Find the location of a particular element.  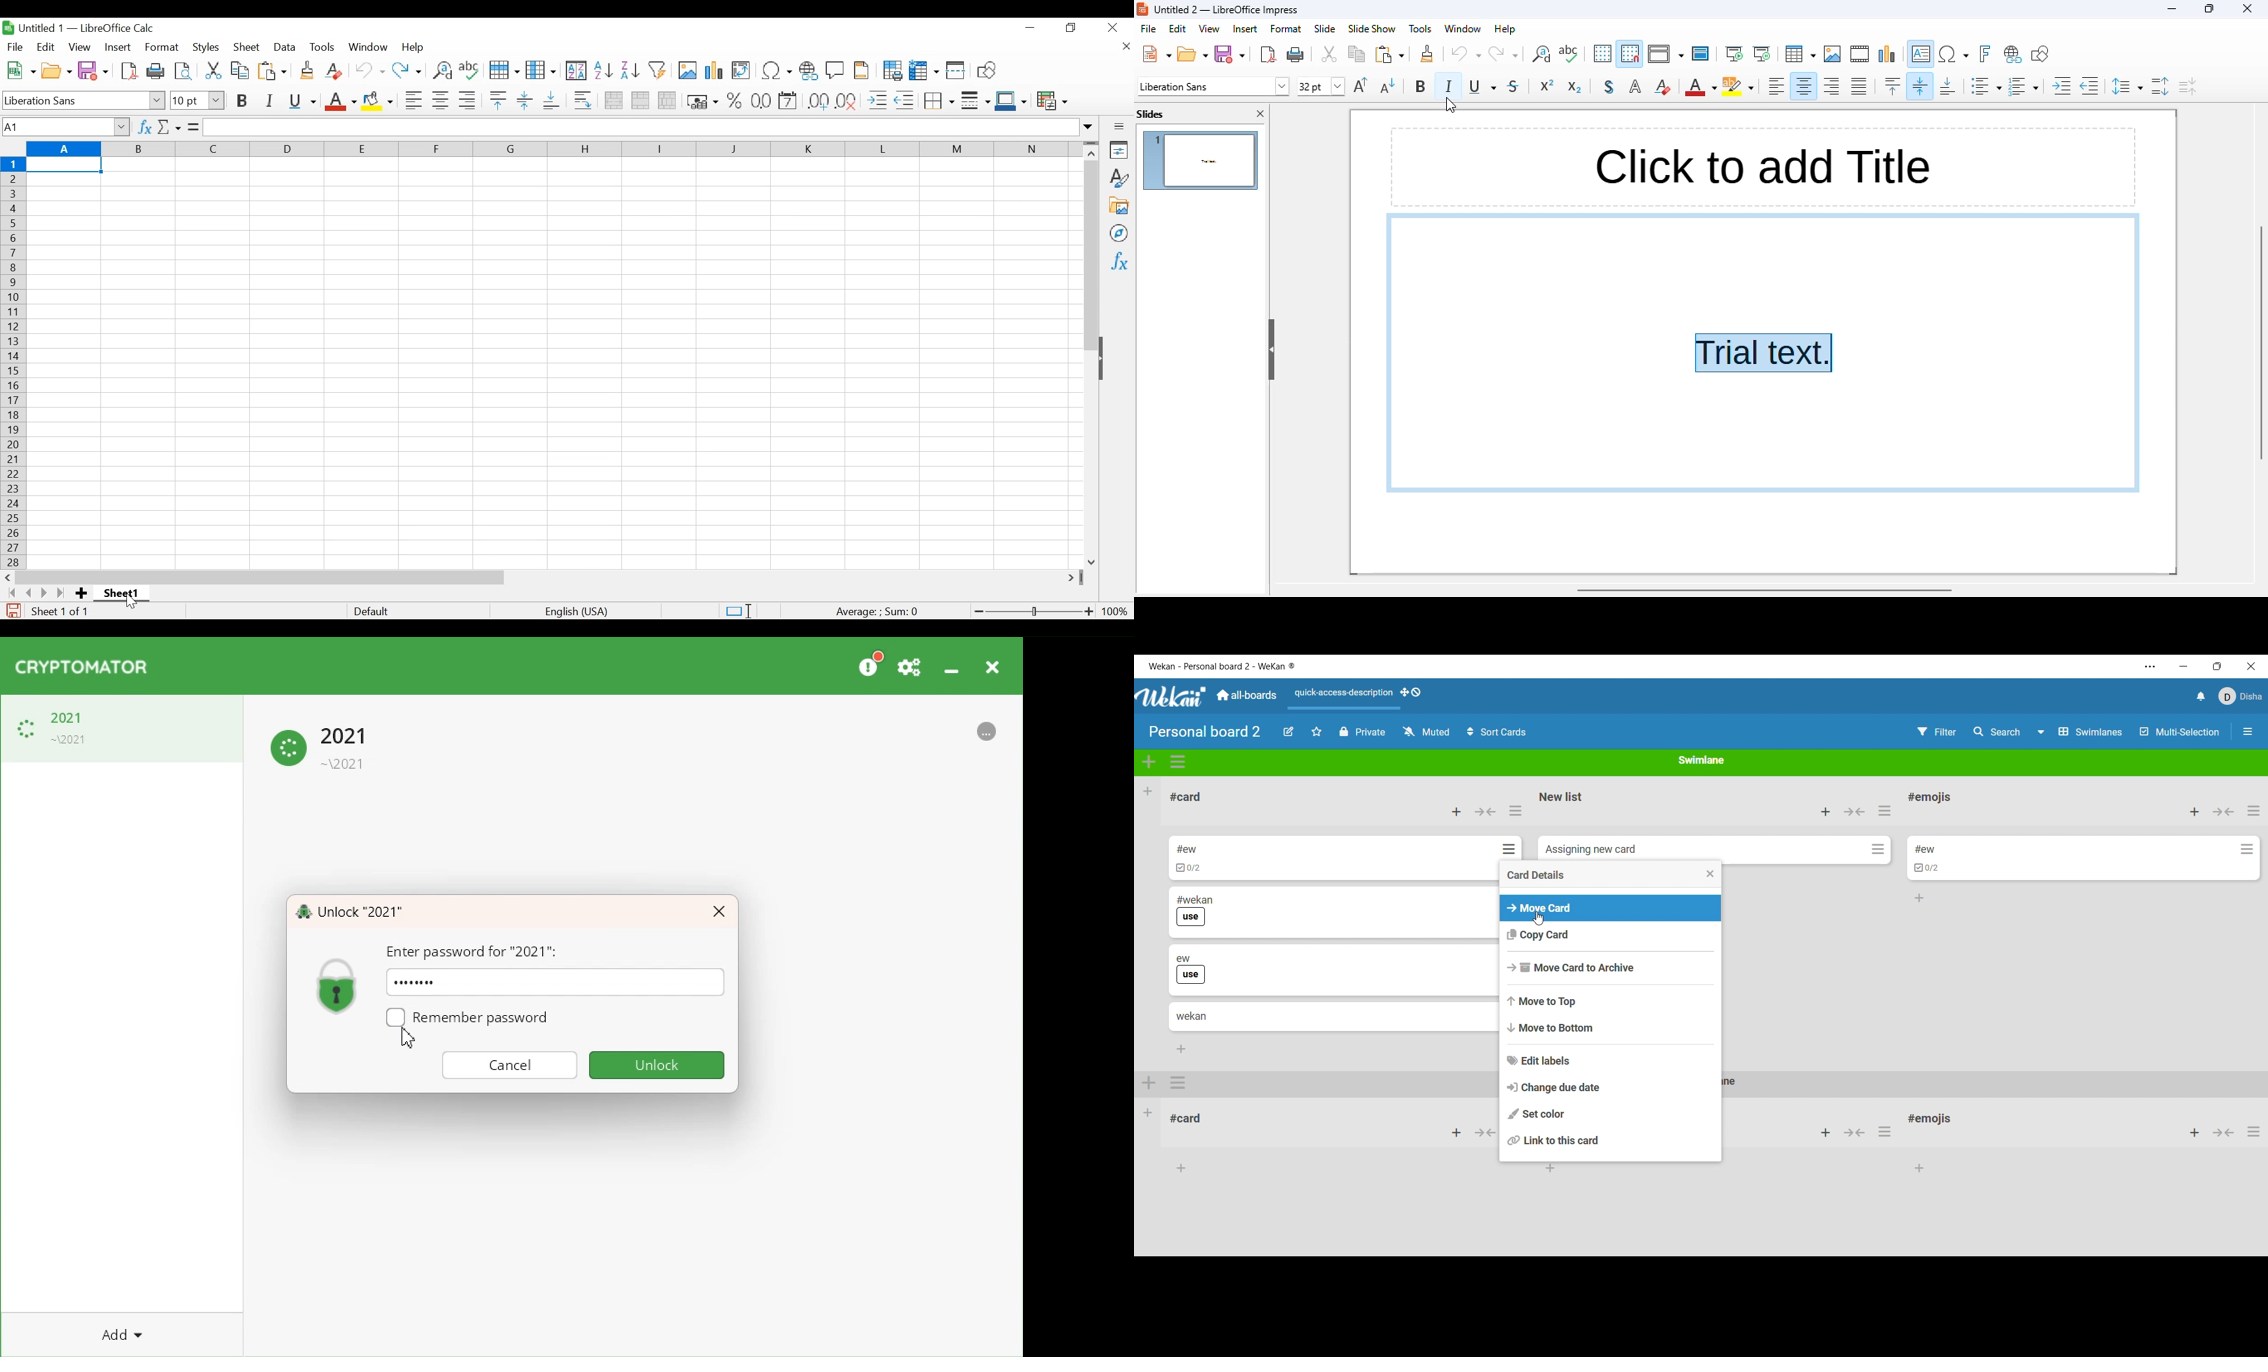

hide is located at coordinates (1272, 349).